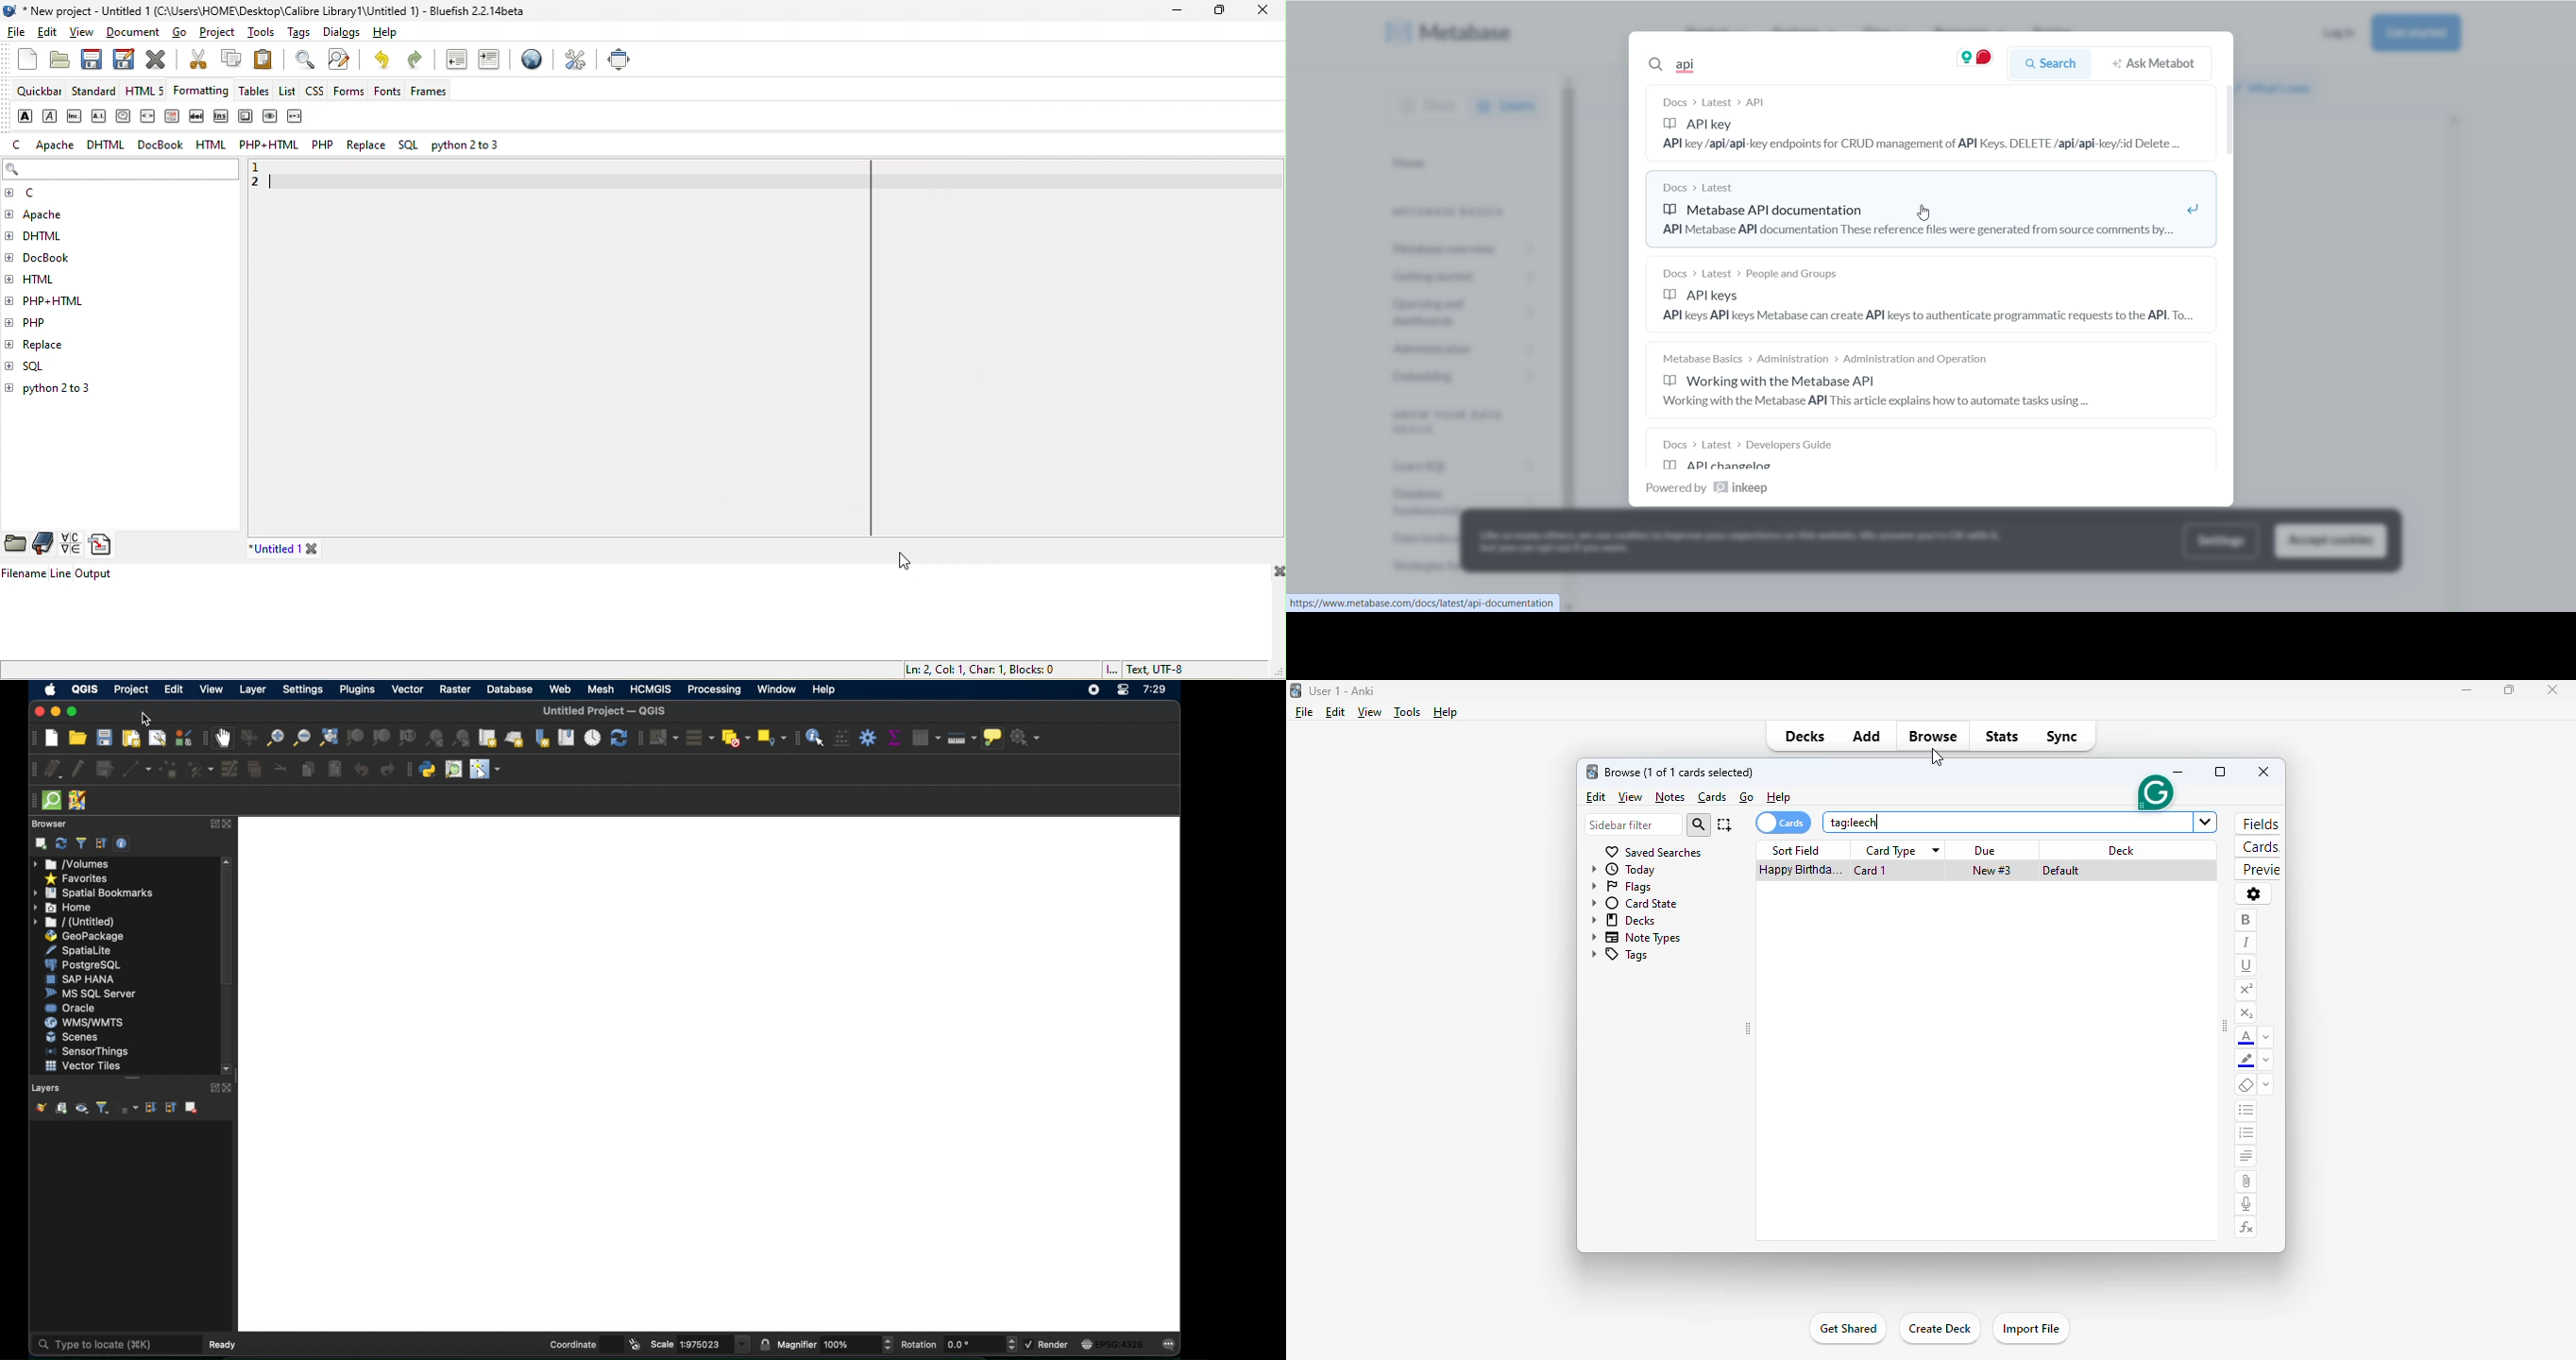  Describe the element at coordinates (301, 738) in the screenshot. I see `zoom out` at that location.